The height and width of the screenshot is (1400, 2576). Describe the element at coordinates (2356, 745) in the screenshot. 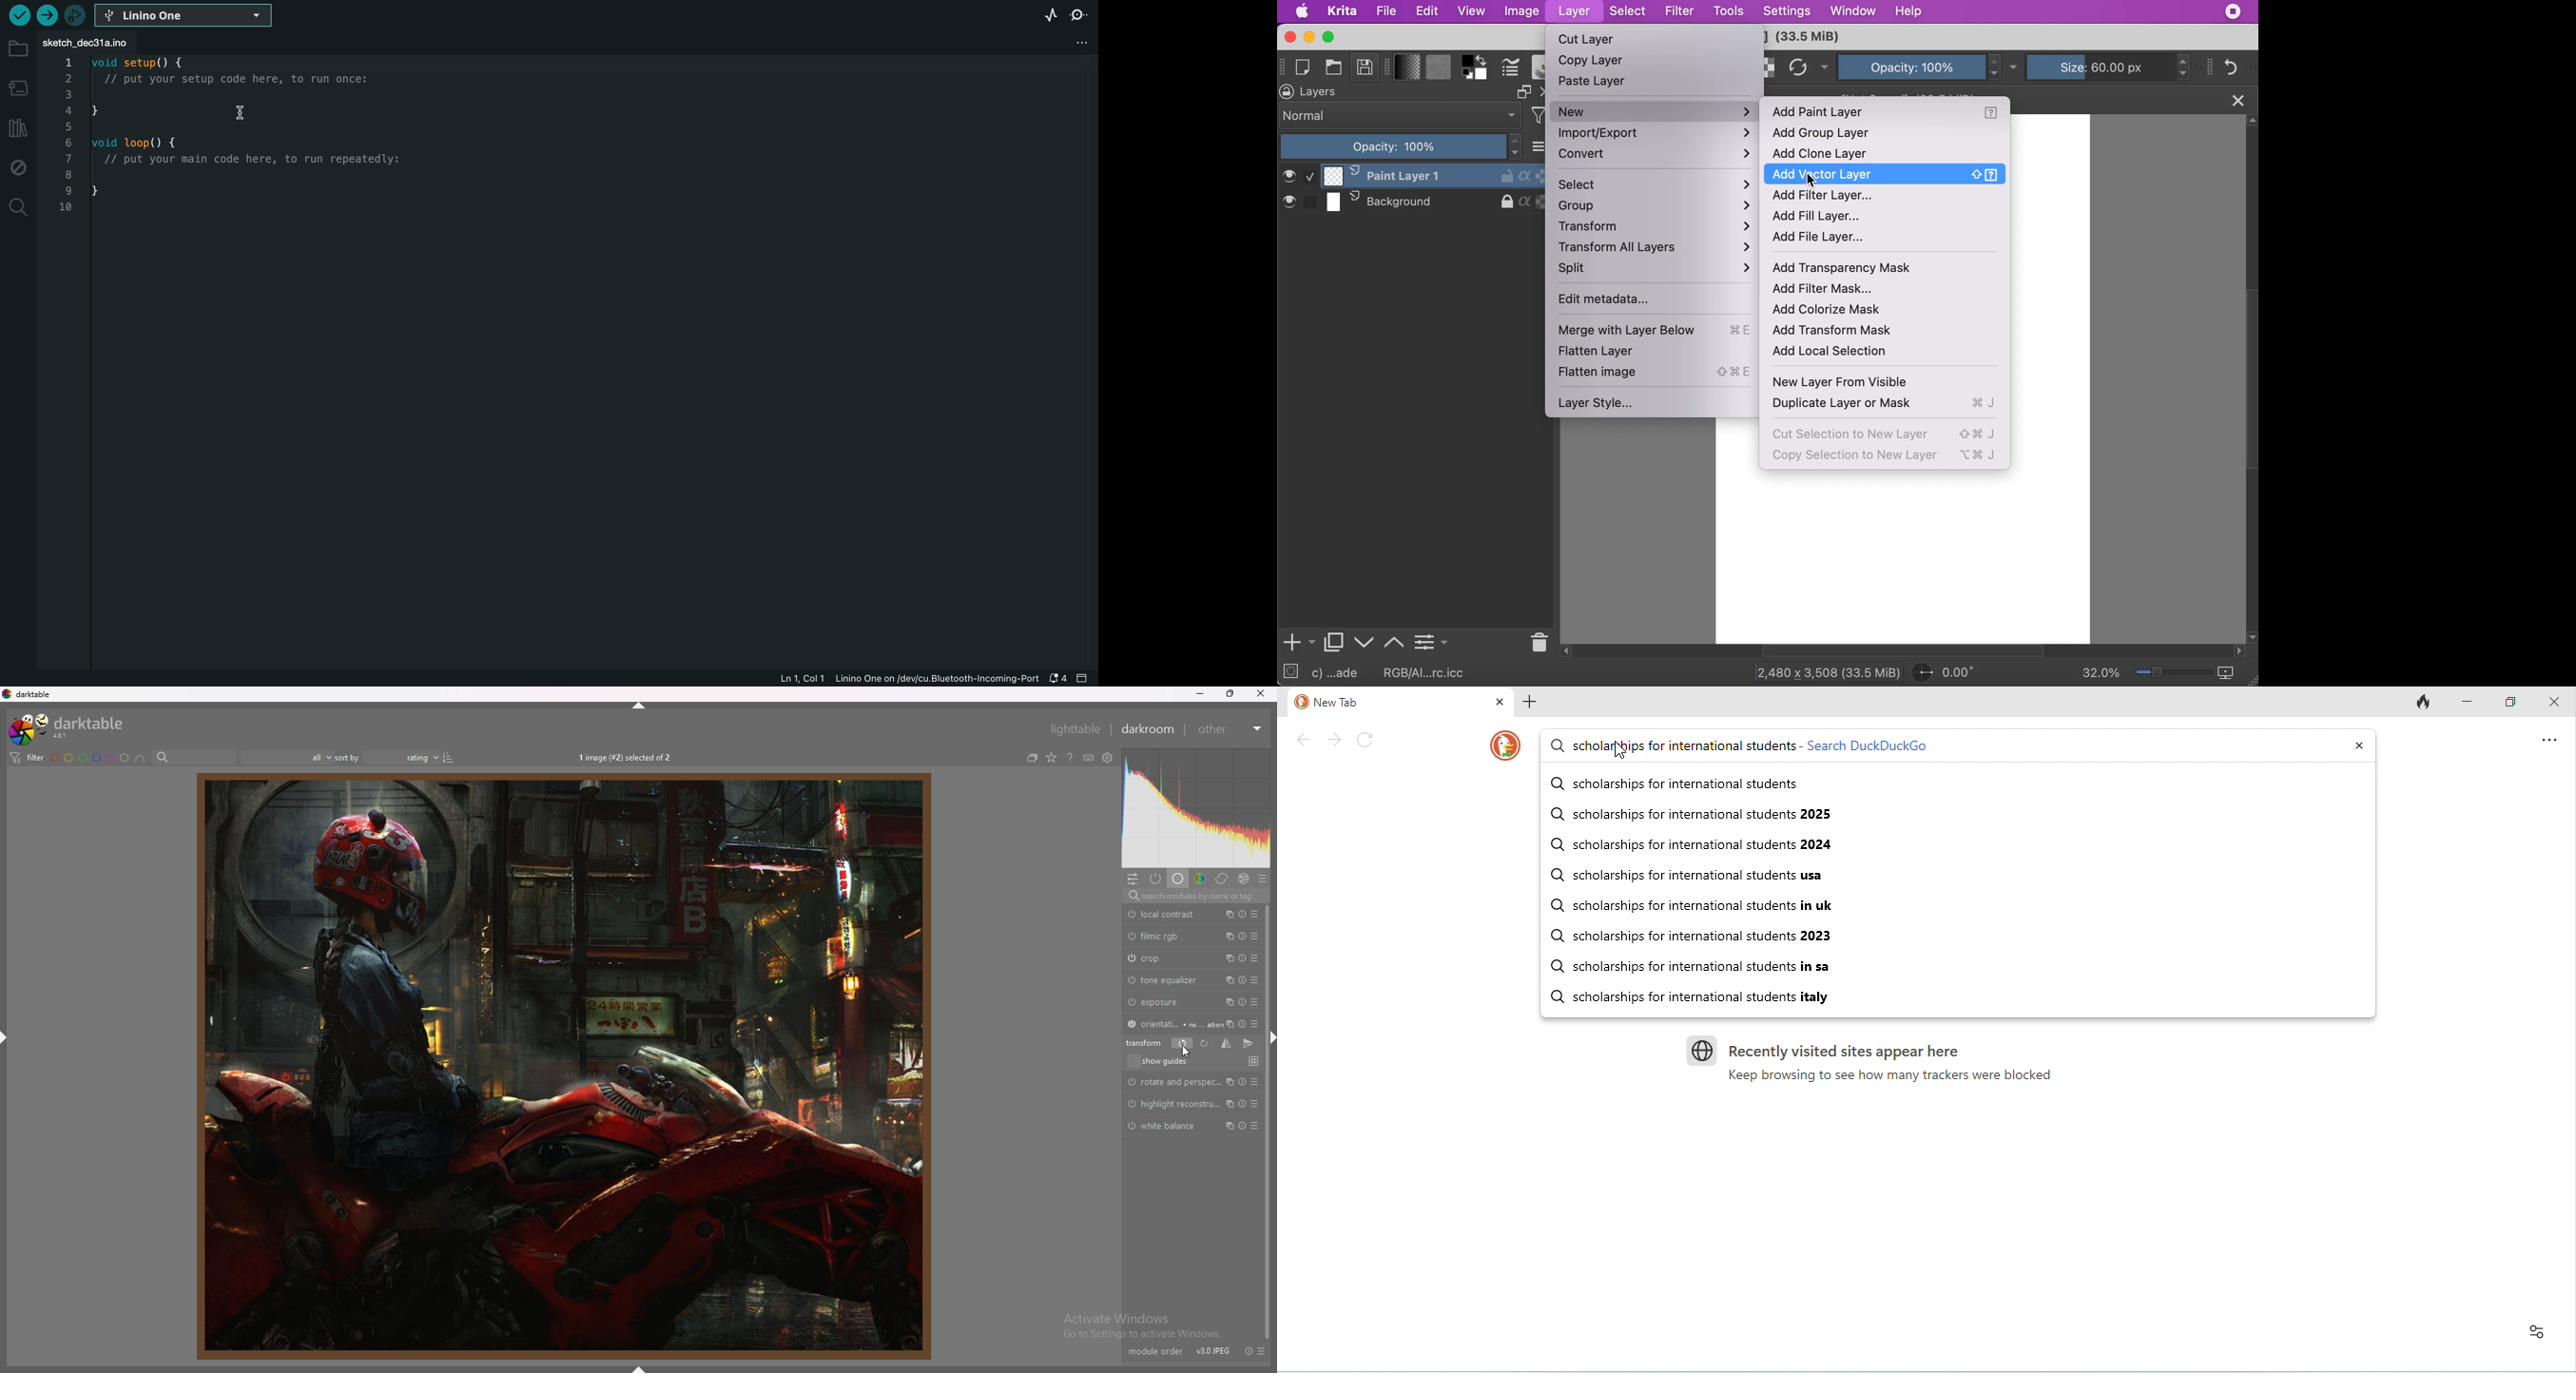

I see `remove` at that location.